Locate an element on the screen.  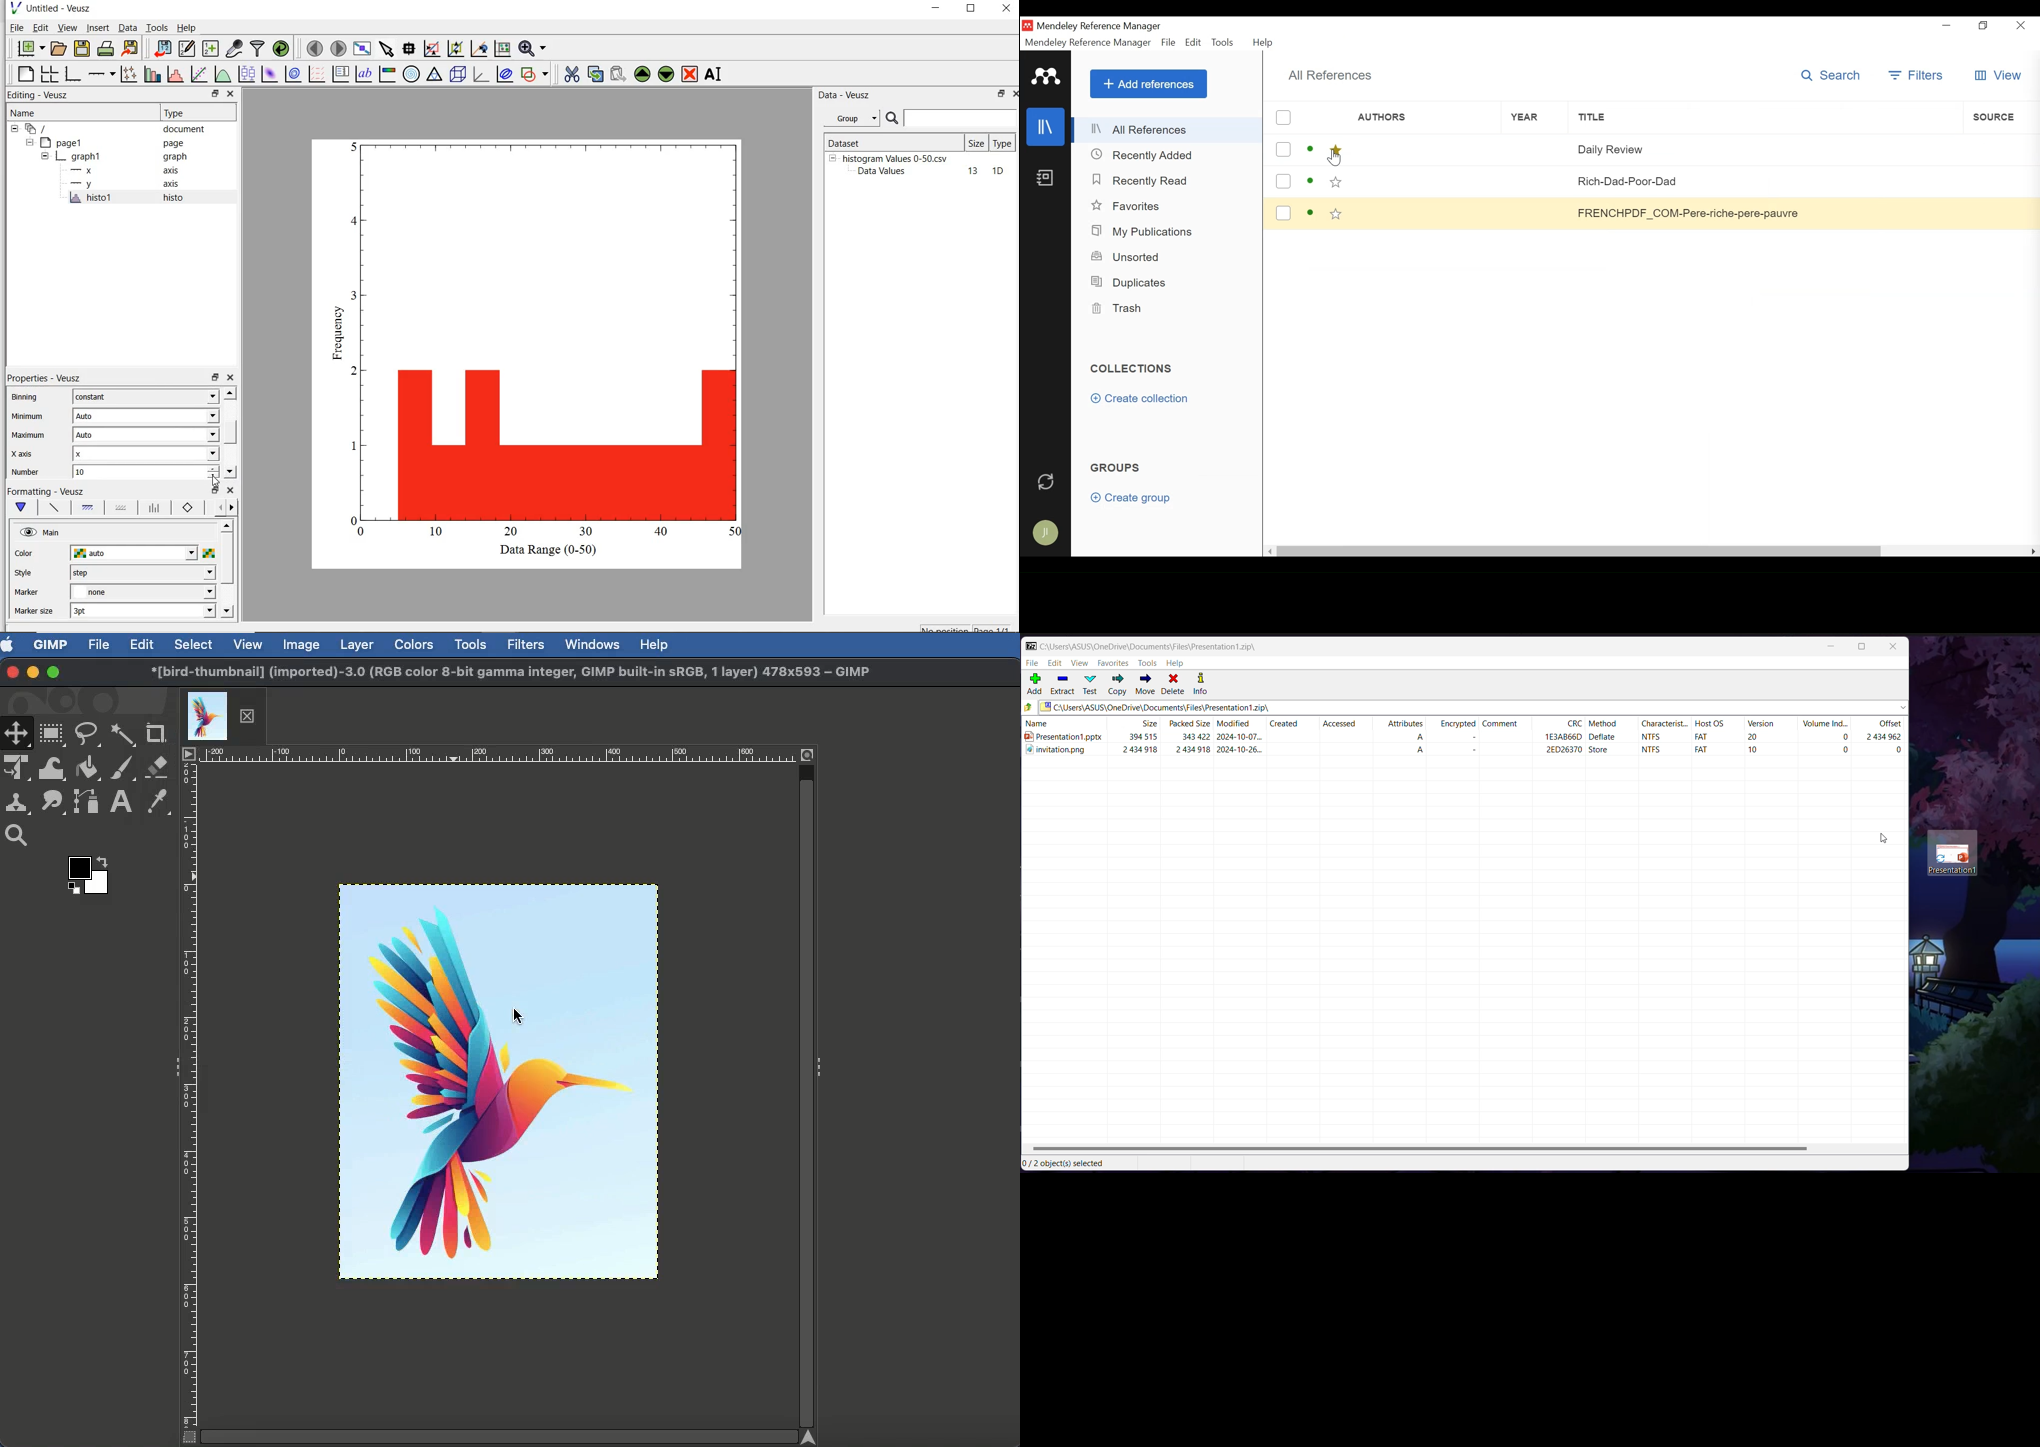
text label is located at coordinates (366, 73).